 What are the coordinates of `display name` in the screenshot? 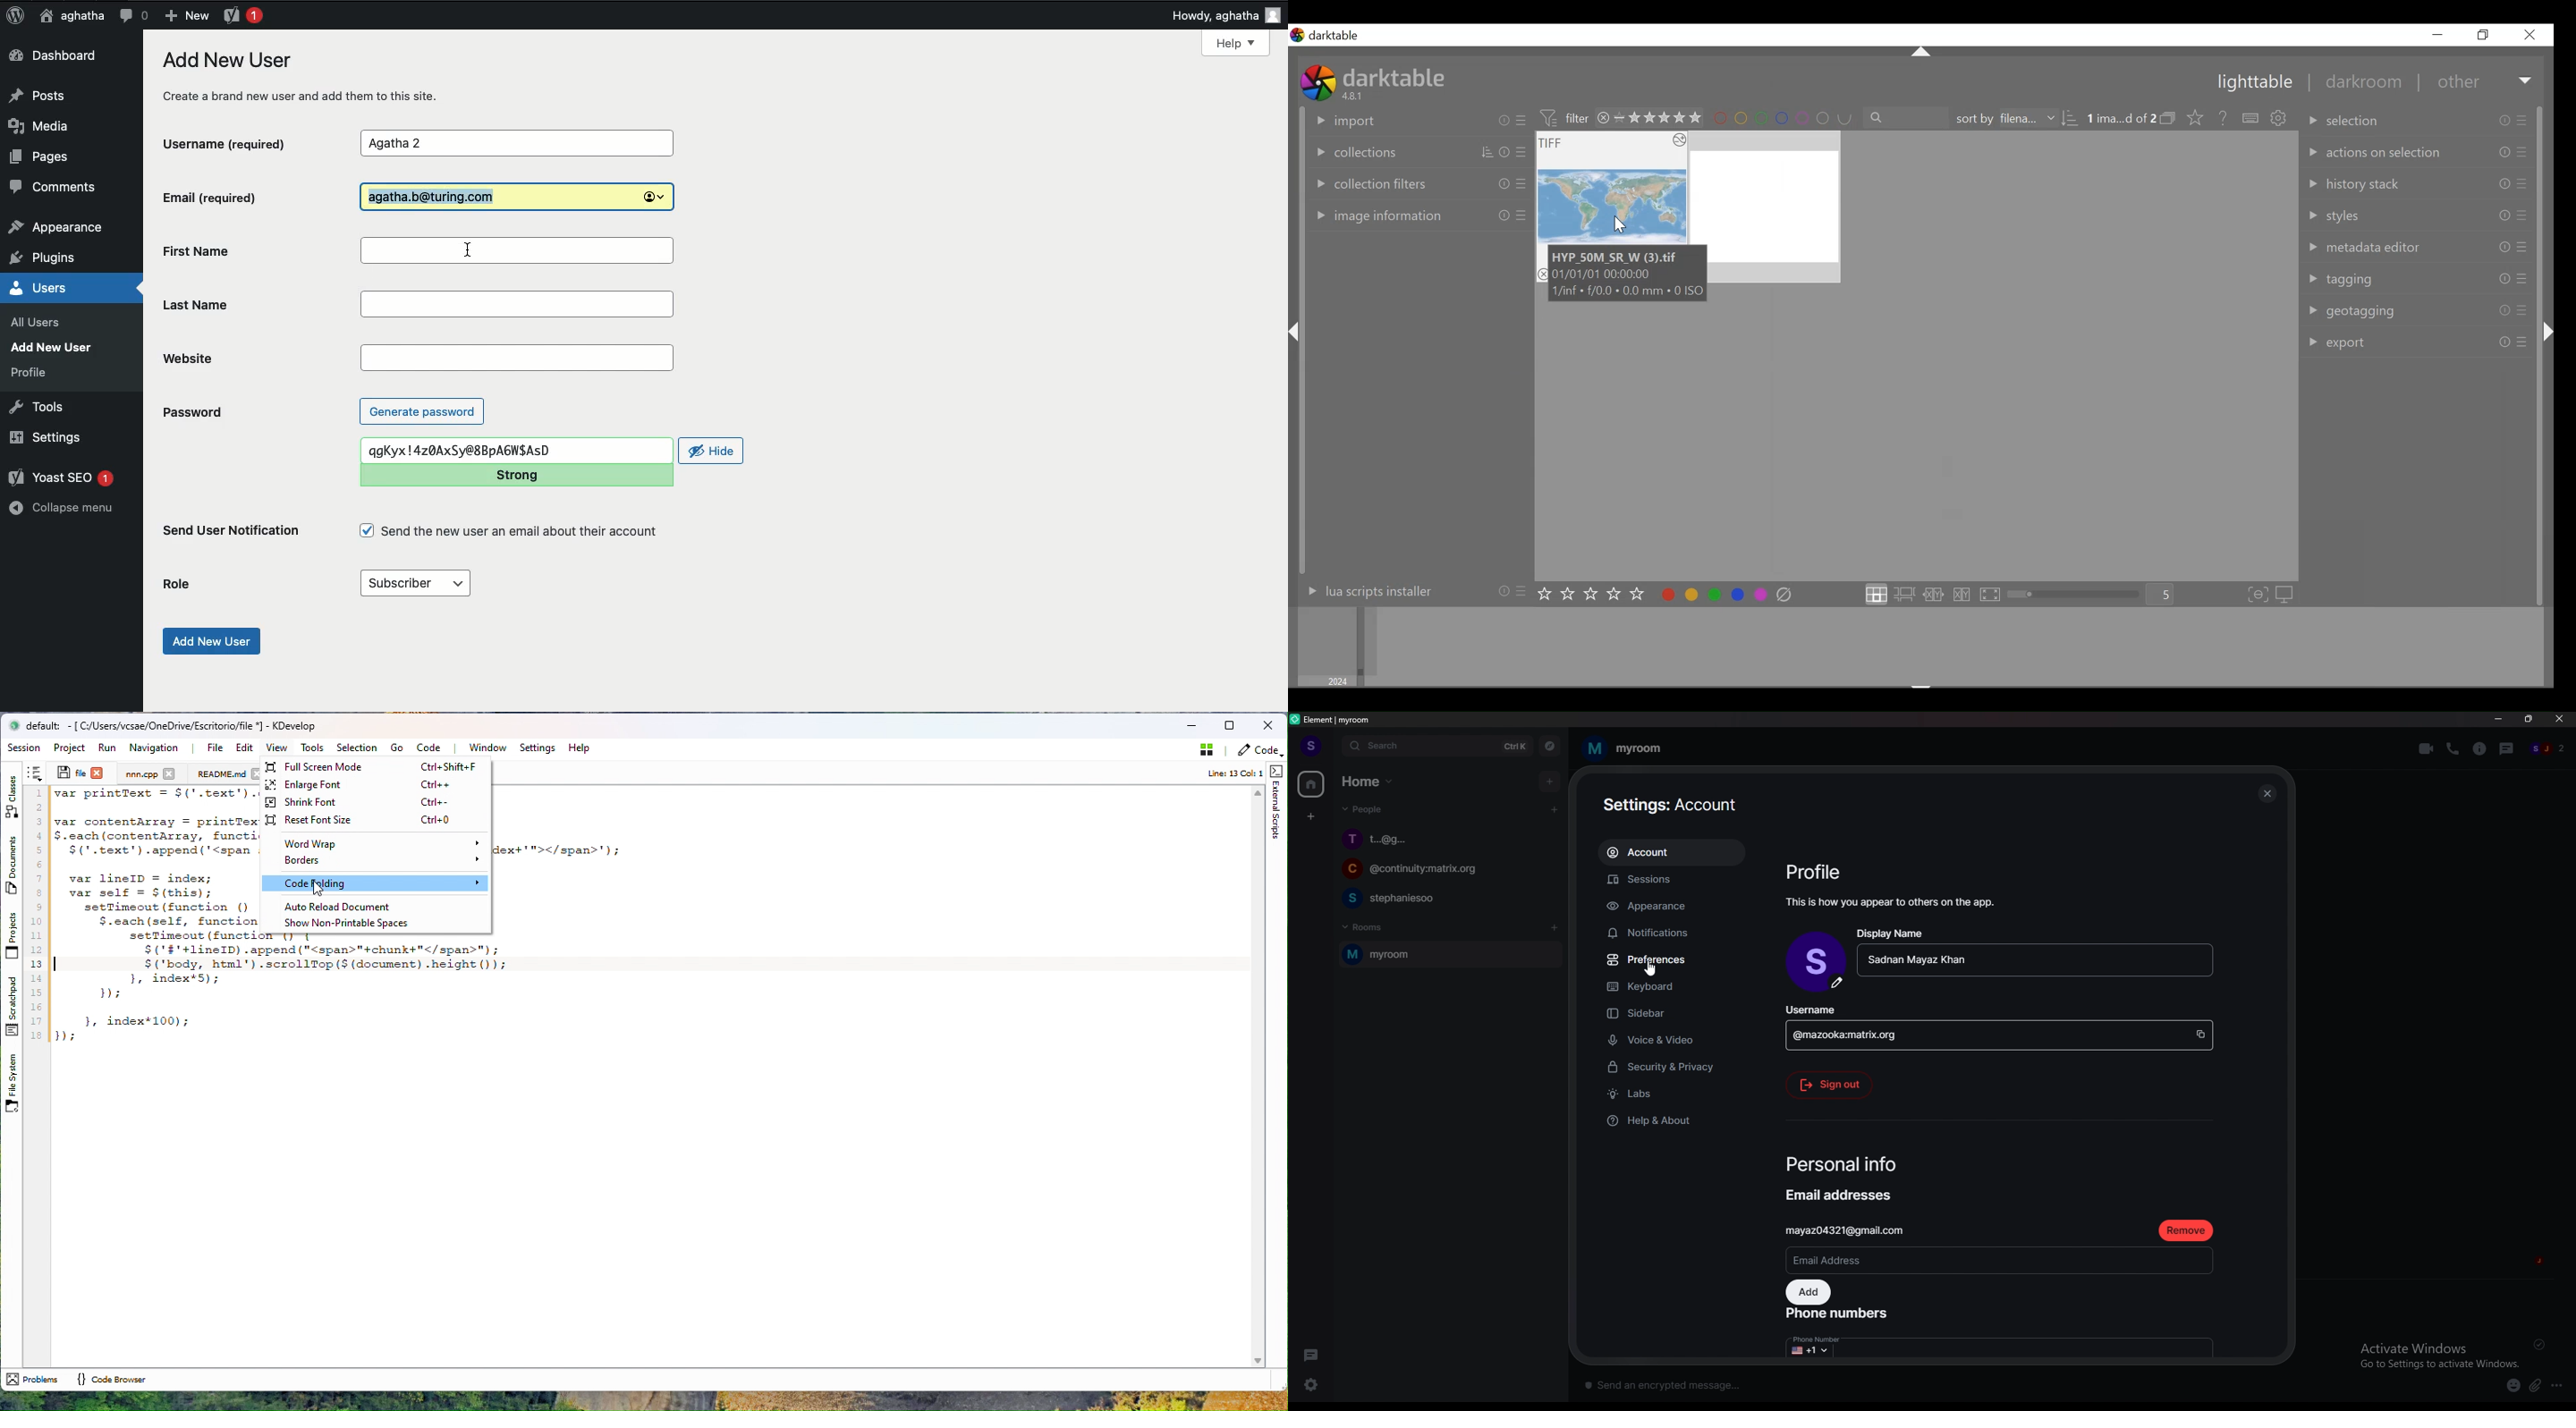 It's located at (1892, 933).